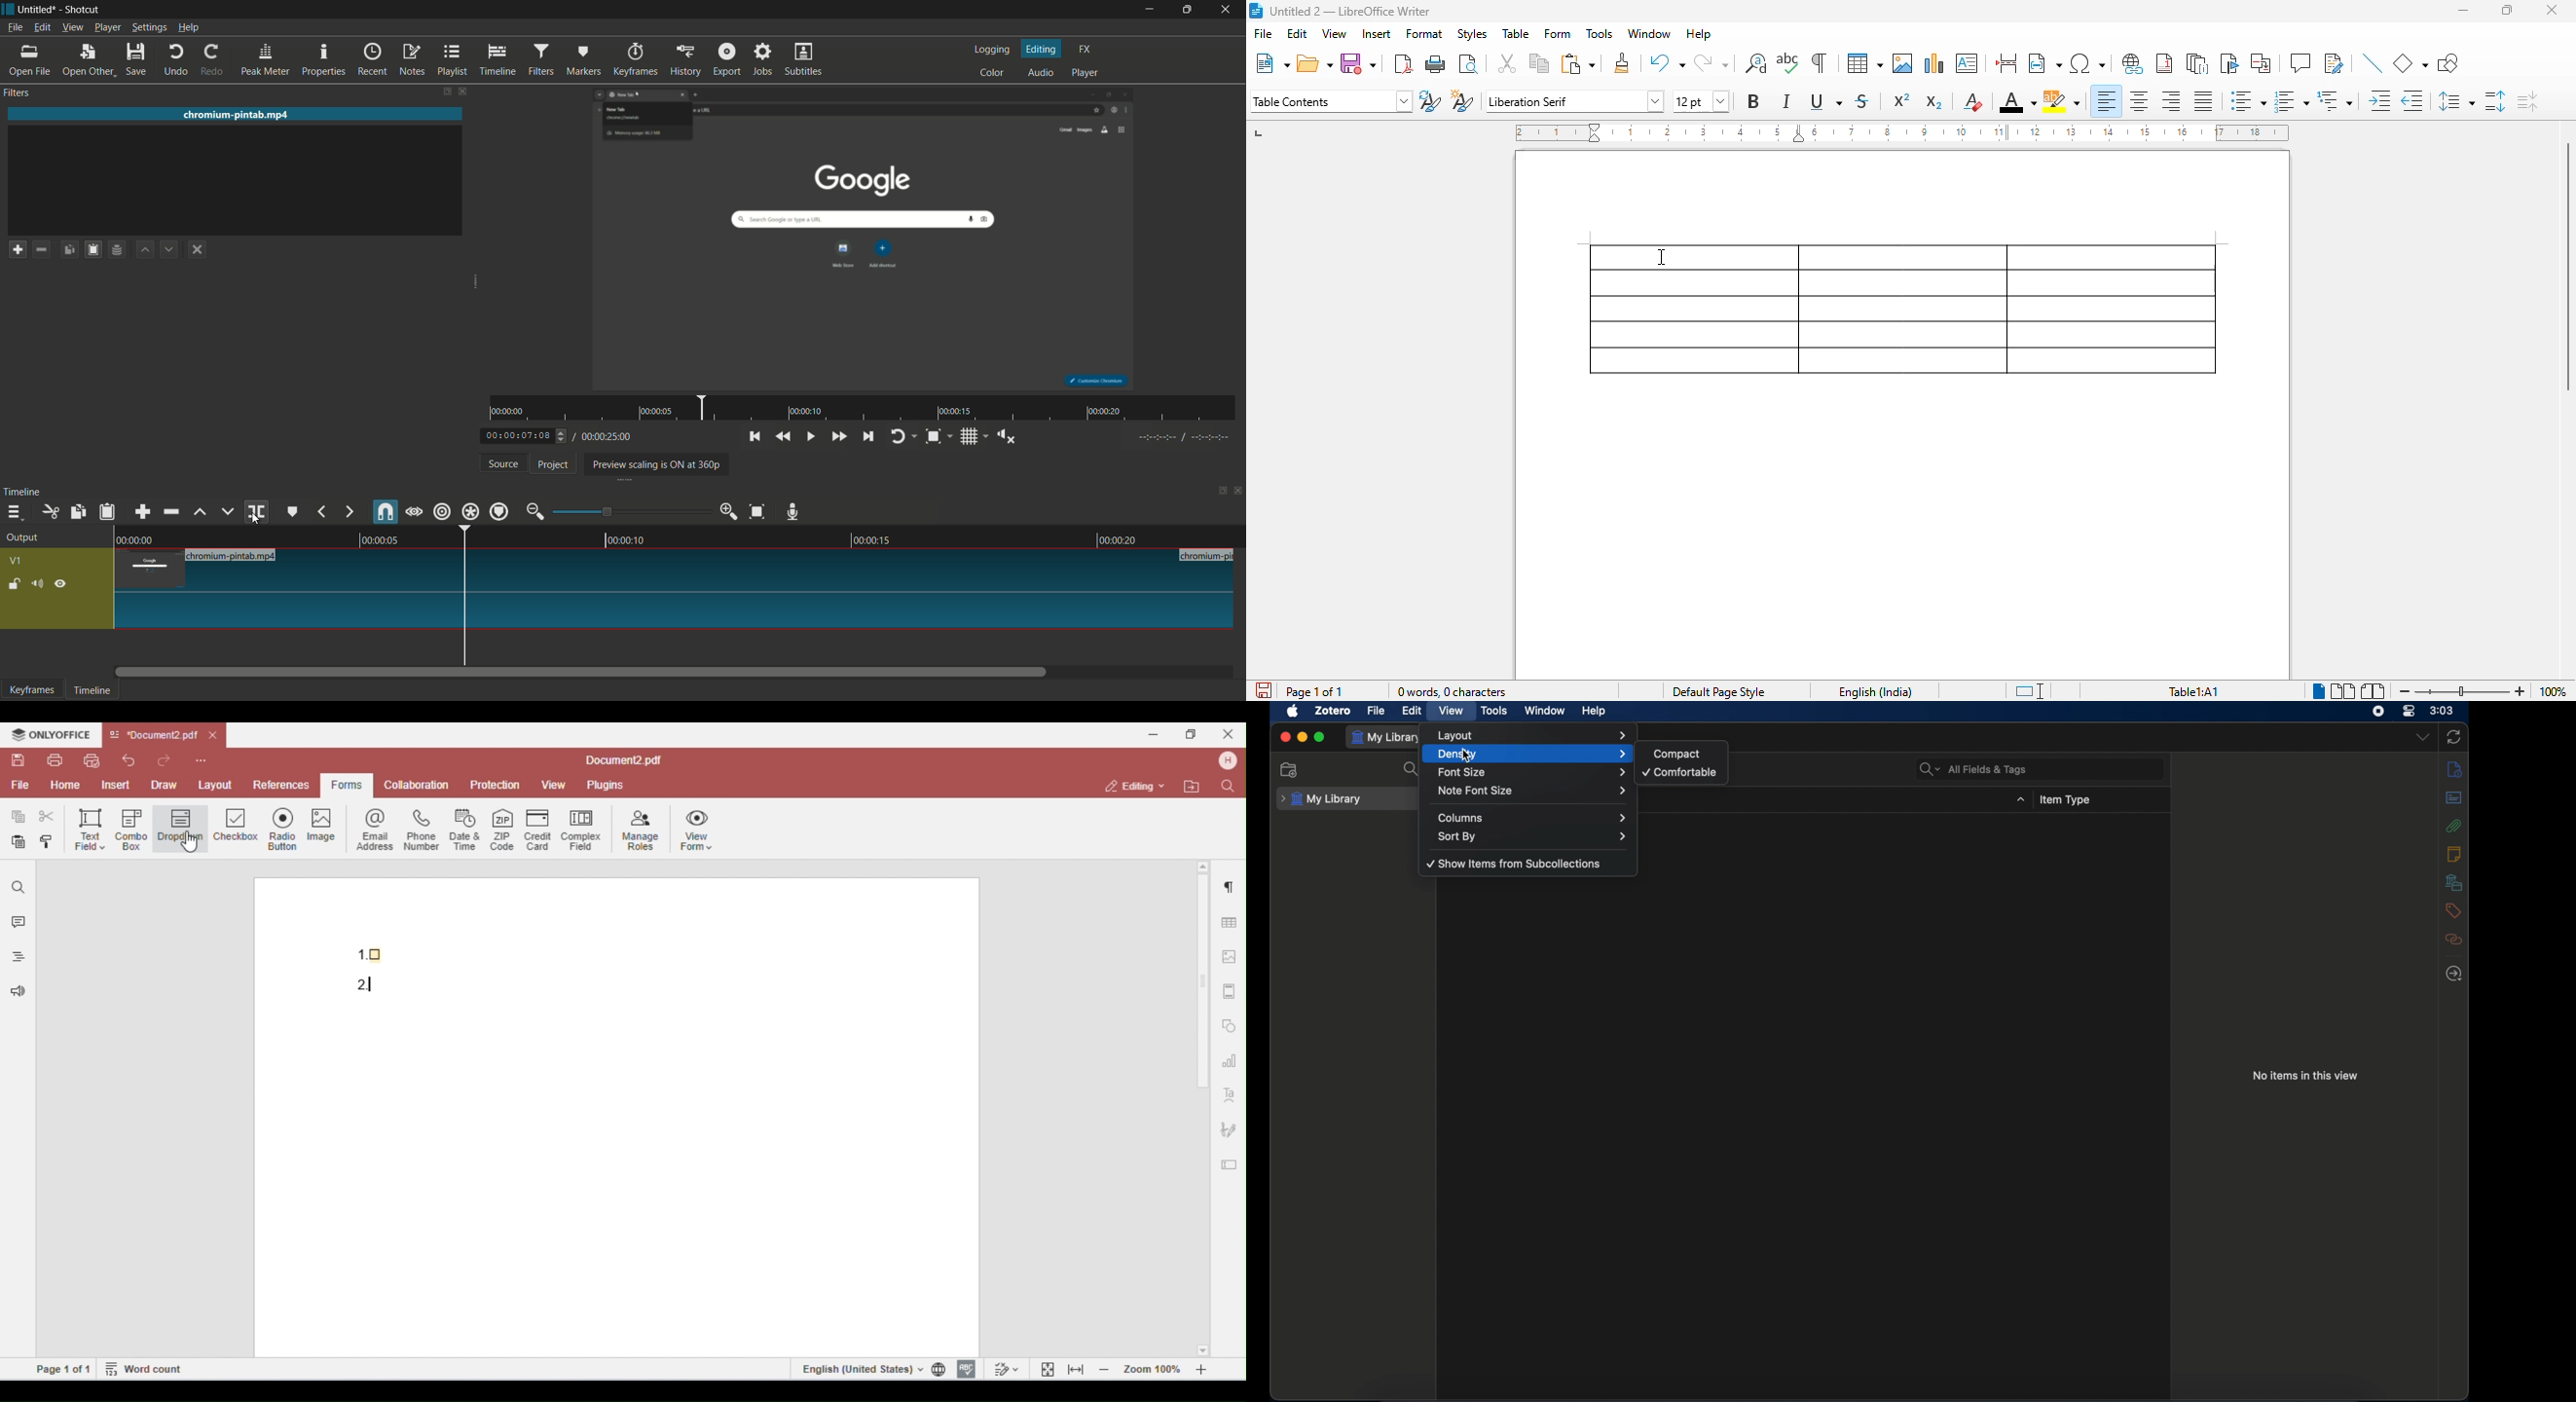  What do you see at coordinates (499, 511) in the screenshot?
I see `ripple markers` at bounding box center [499, 511].